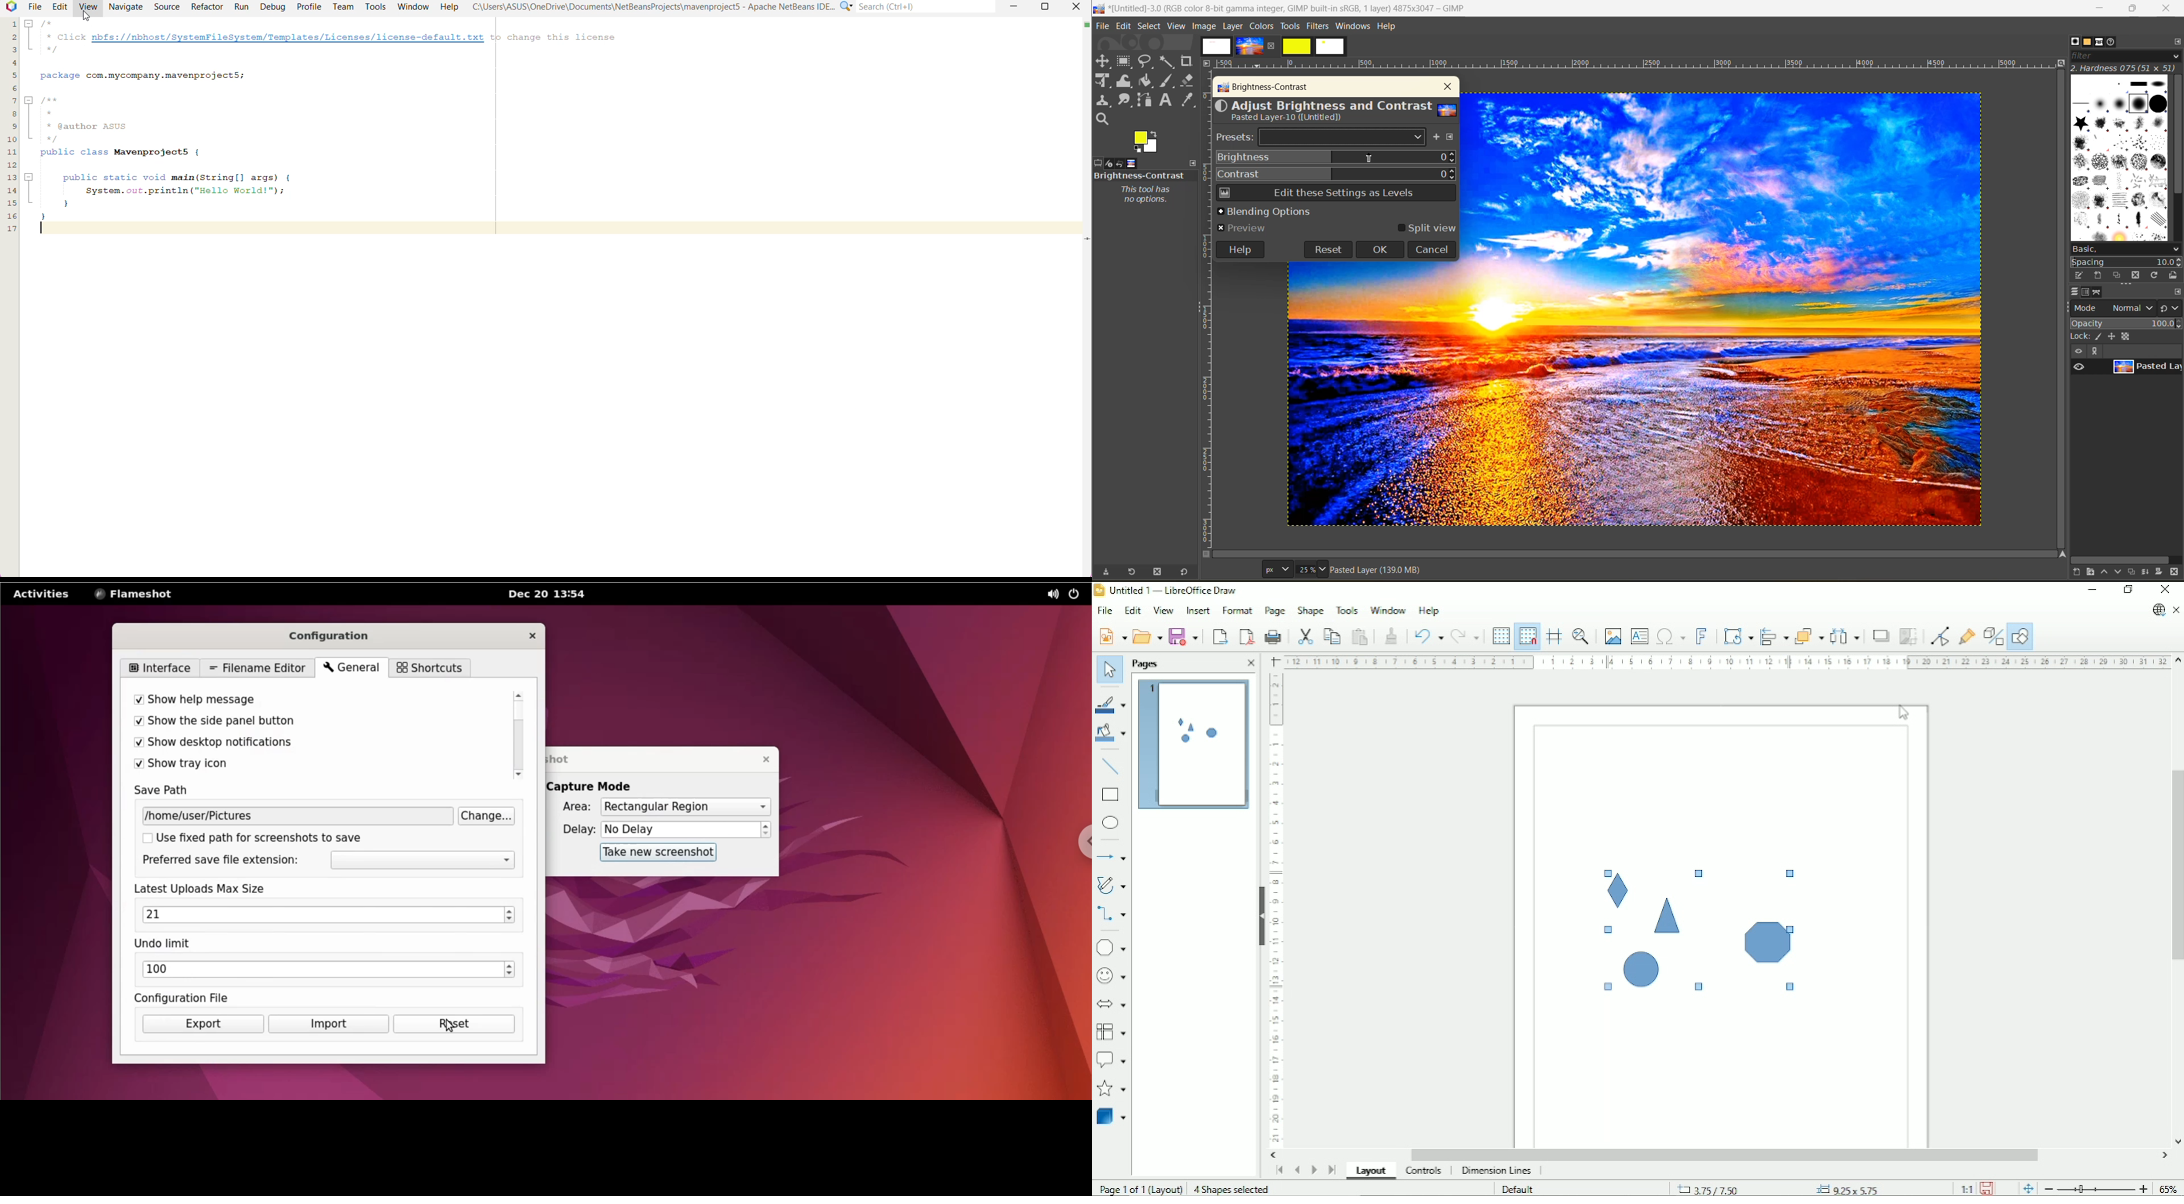 This screenshot has height=1204, width=2184. I want to click on Save, so click(1987, 1188).